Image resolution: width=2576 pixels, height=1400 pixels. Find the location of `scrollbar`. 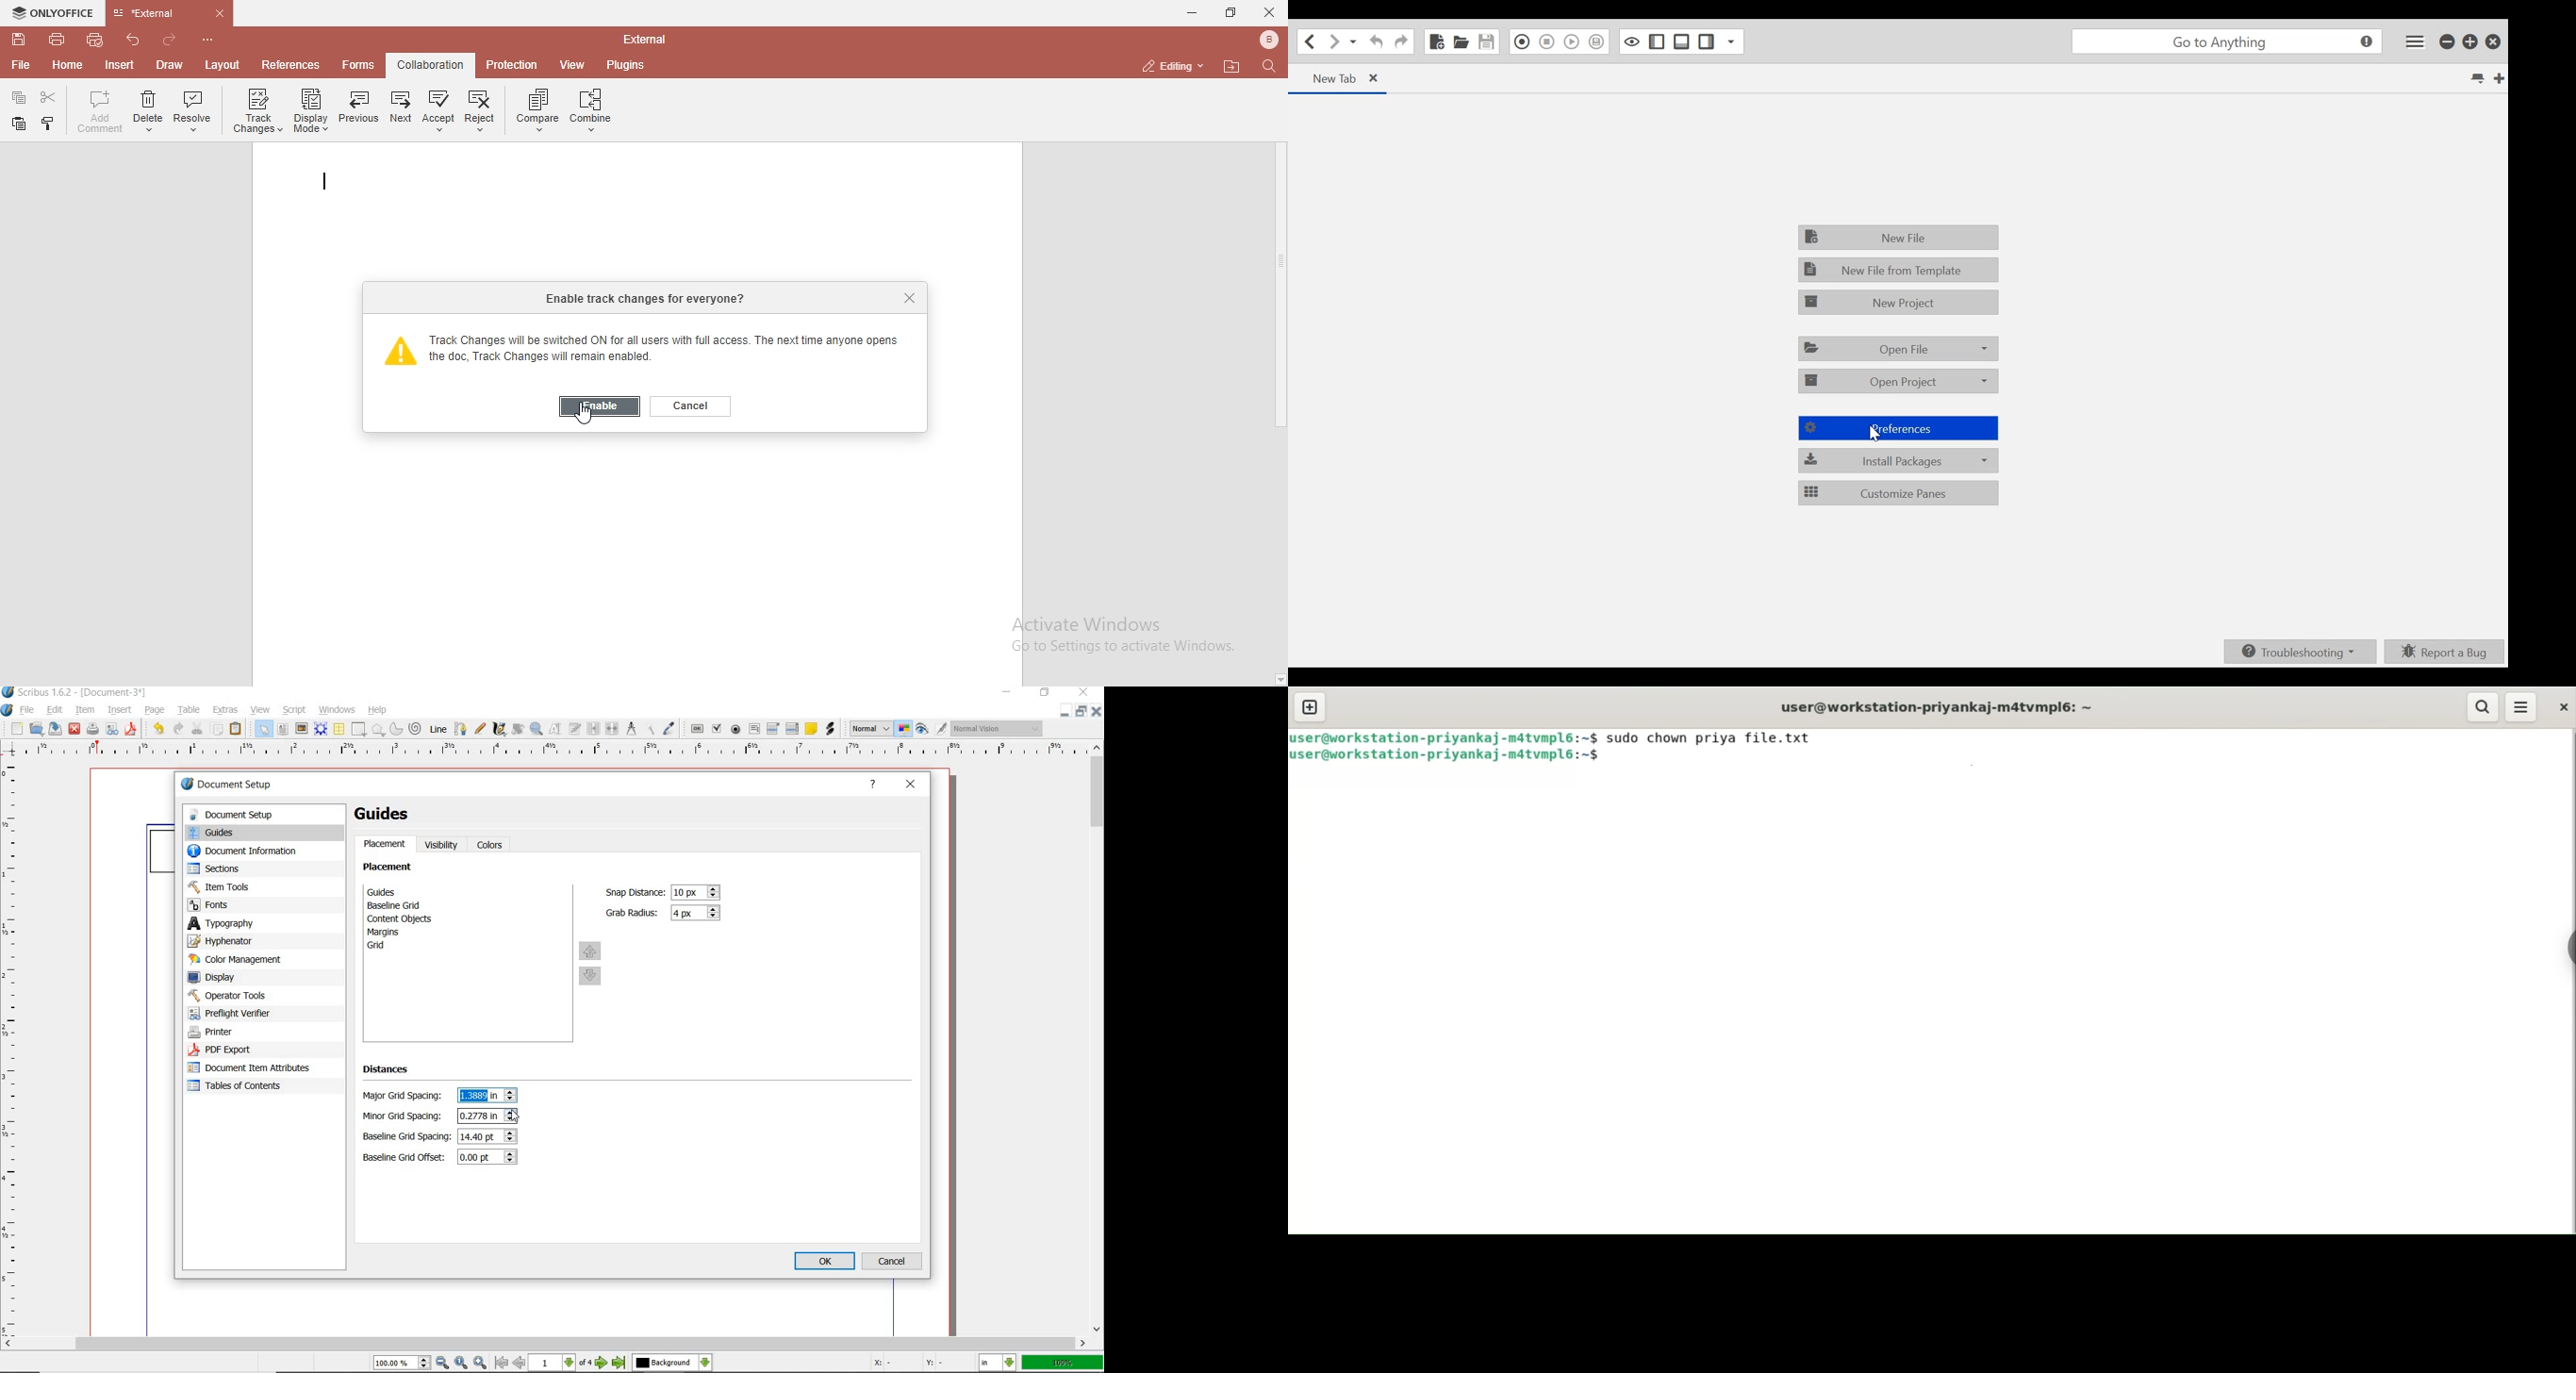

scrollbar is located at coordinates (1098, 1038).